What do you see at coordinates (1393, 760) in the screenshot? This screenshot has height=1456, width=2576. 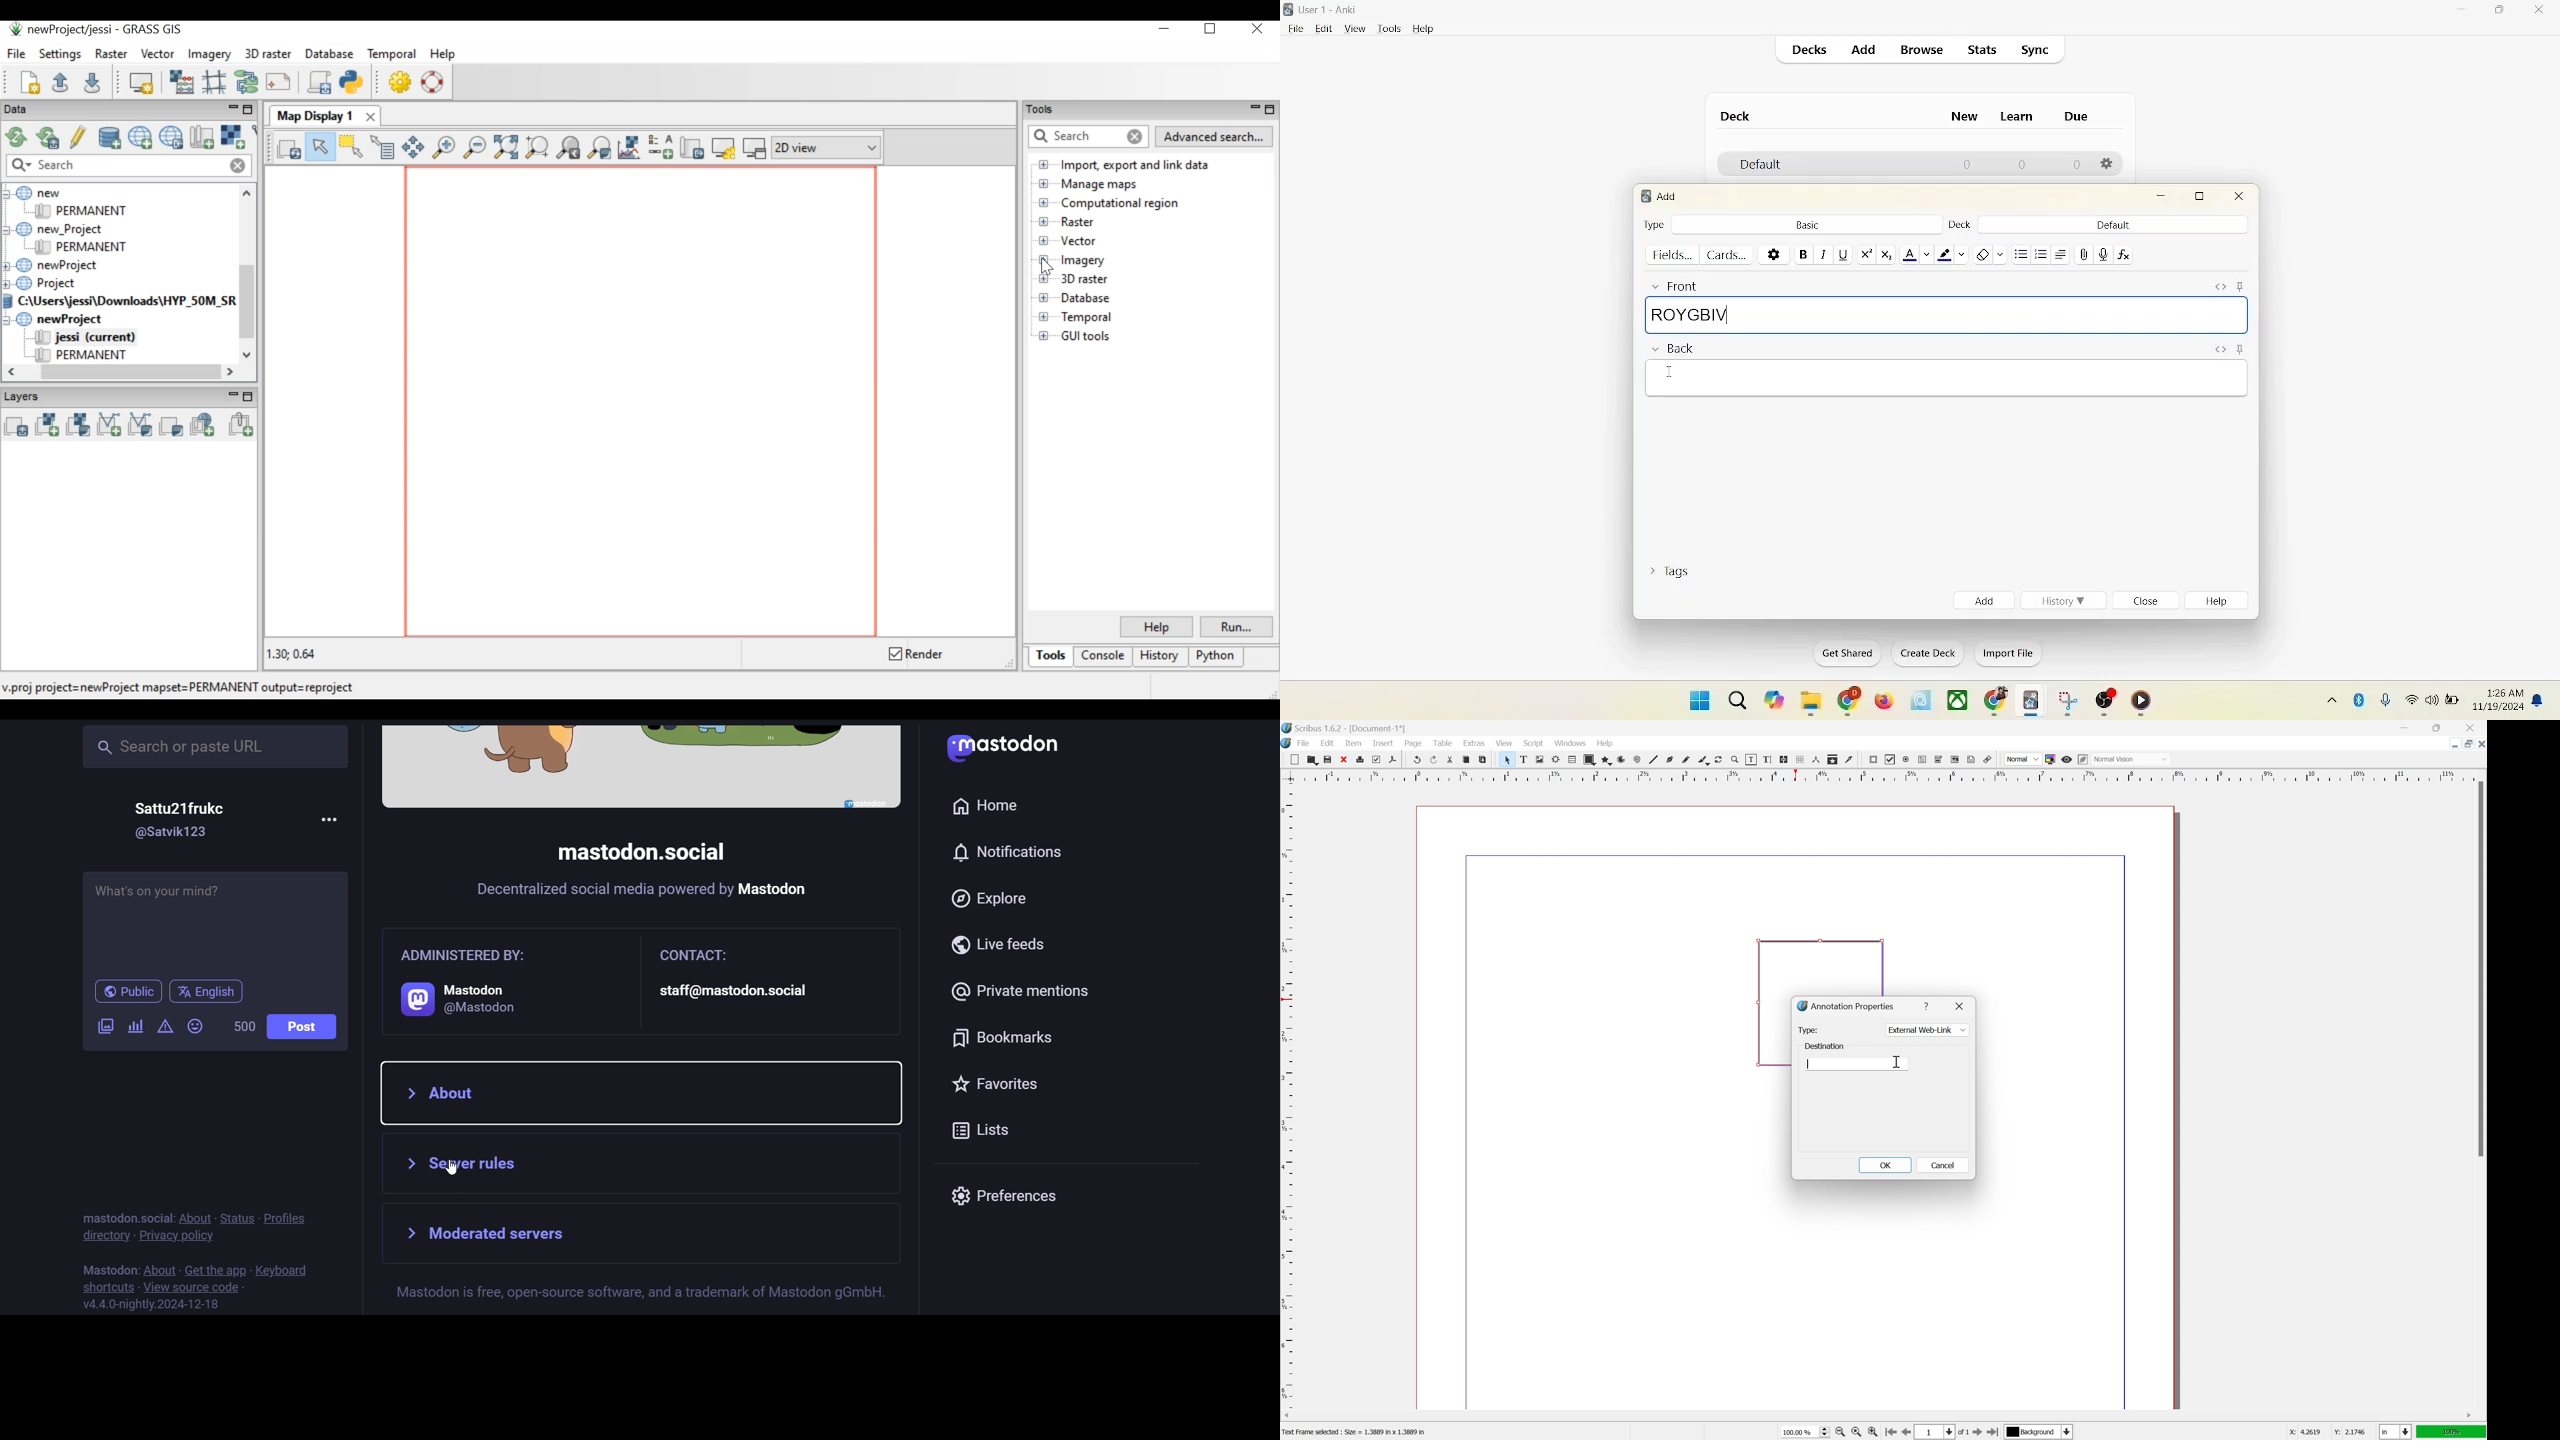 I see `save as pdf` at bounding box center [1393, 760].